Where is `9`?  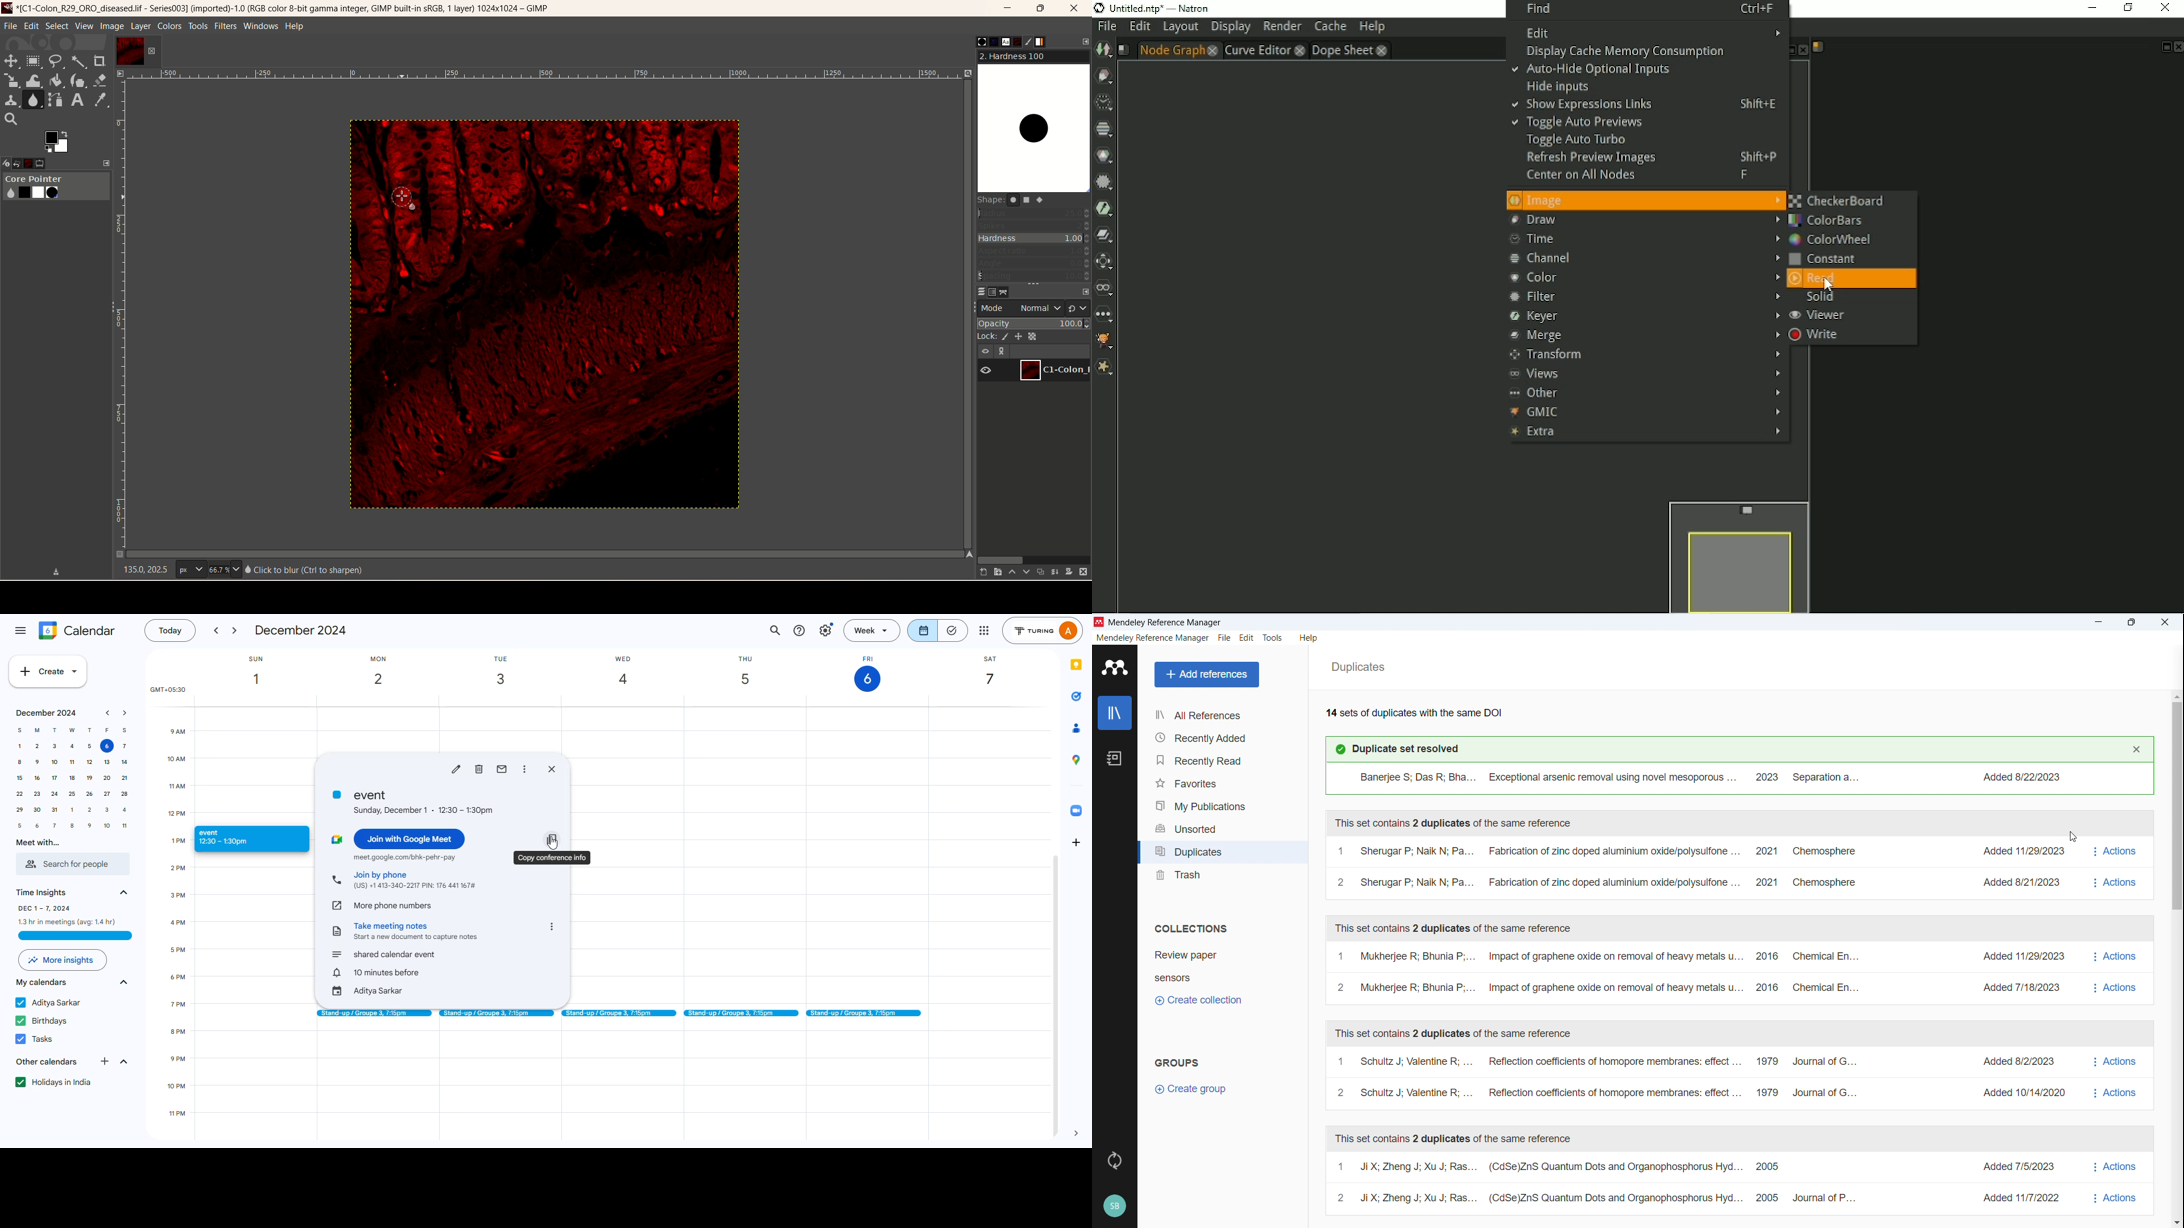
9 is located at coordinates (89, 826).